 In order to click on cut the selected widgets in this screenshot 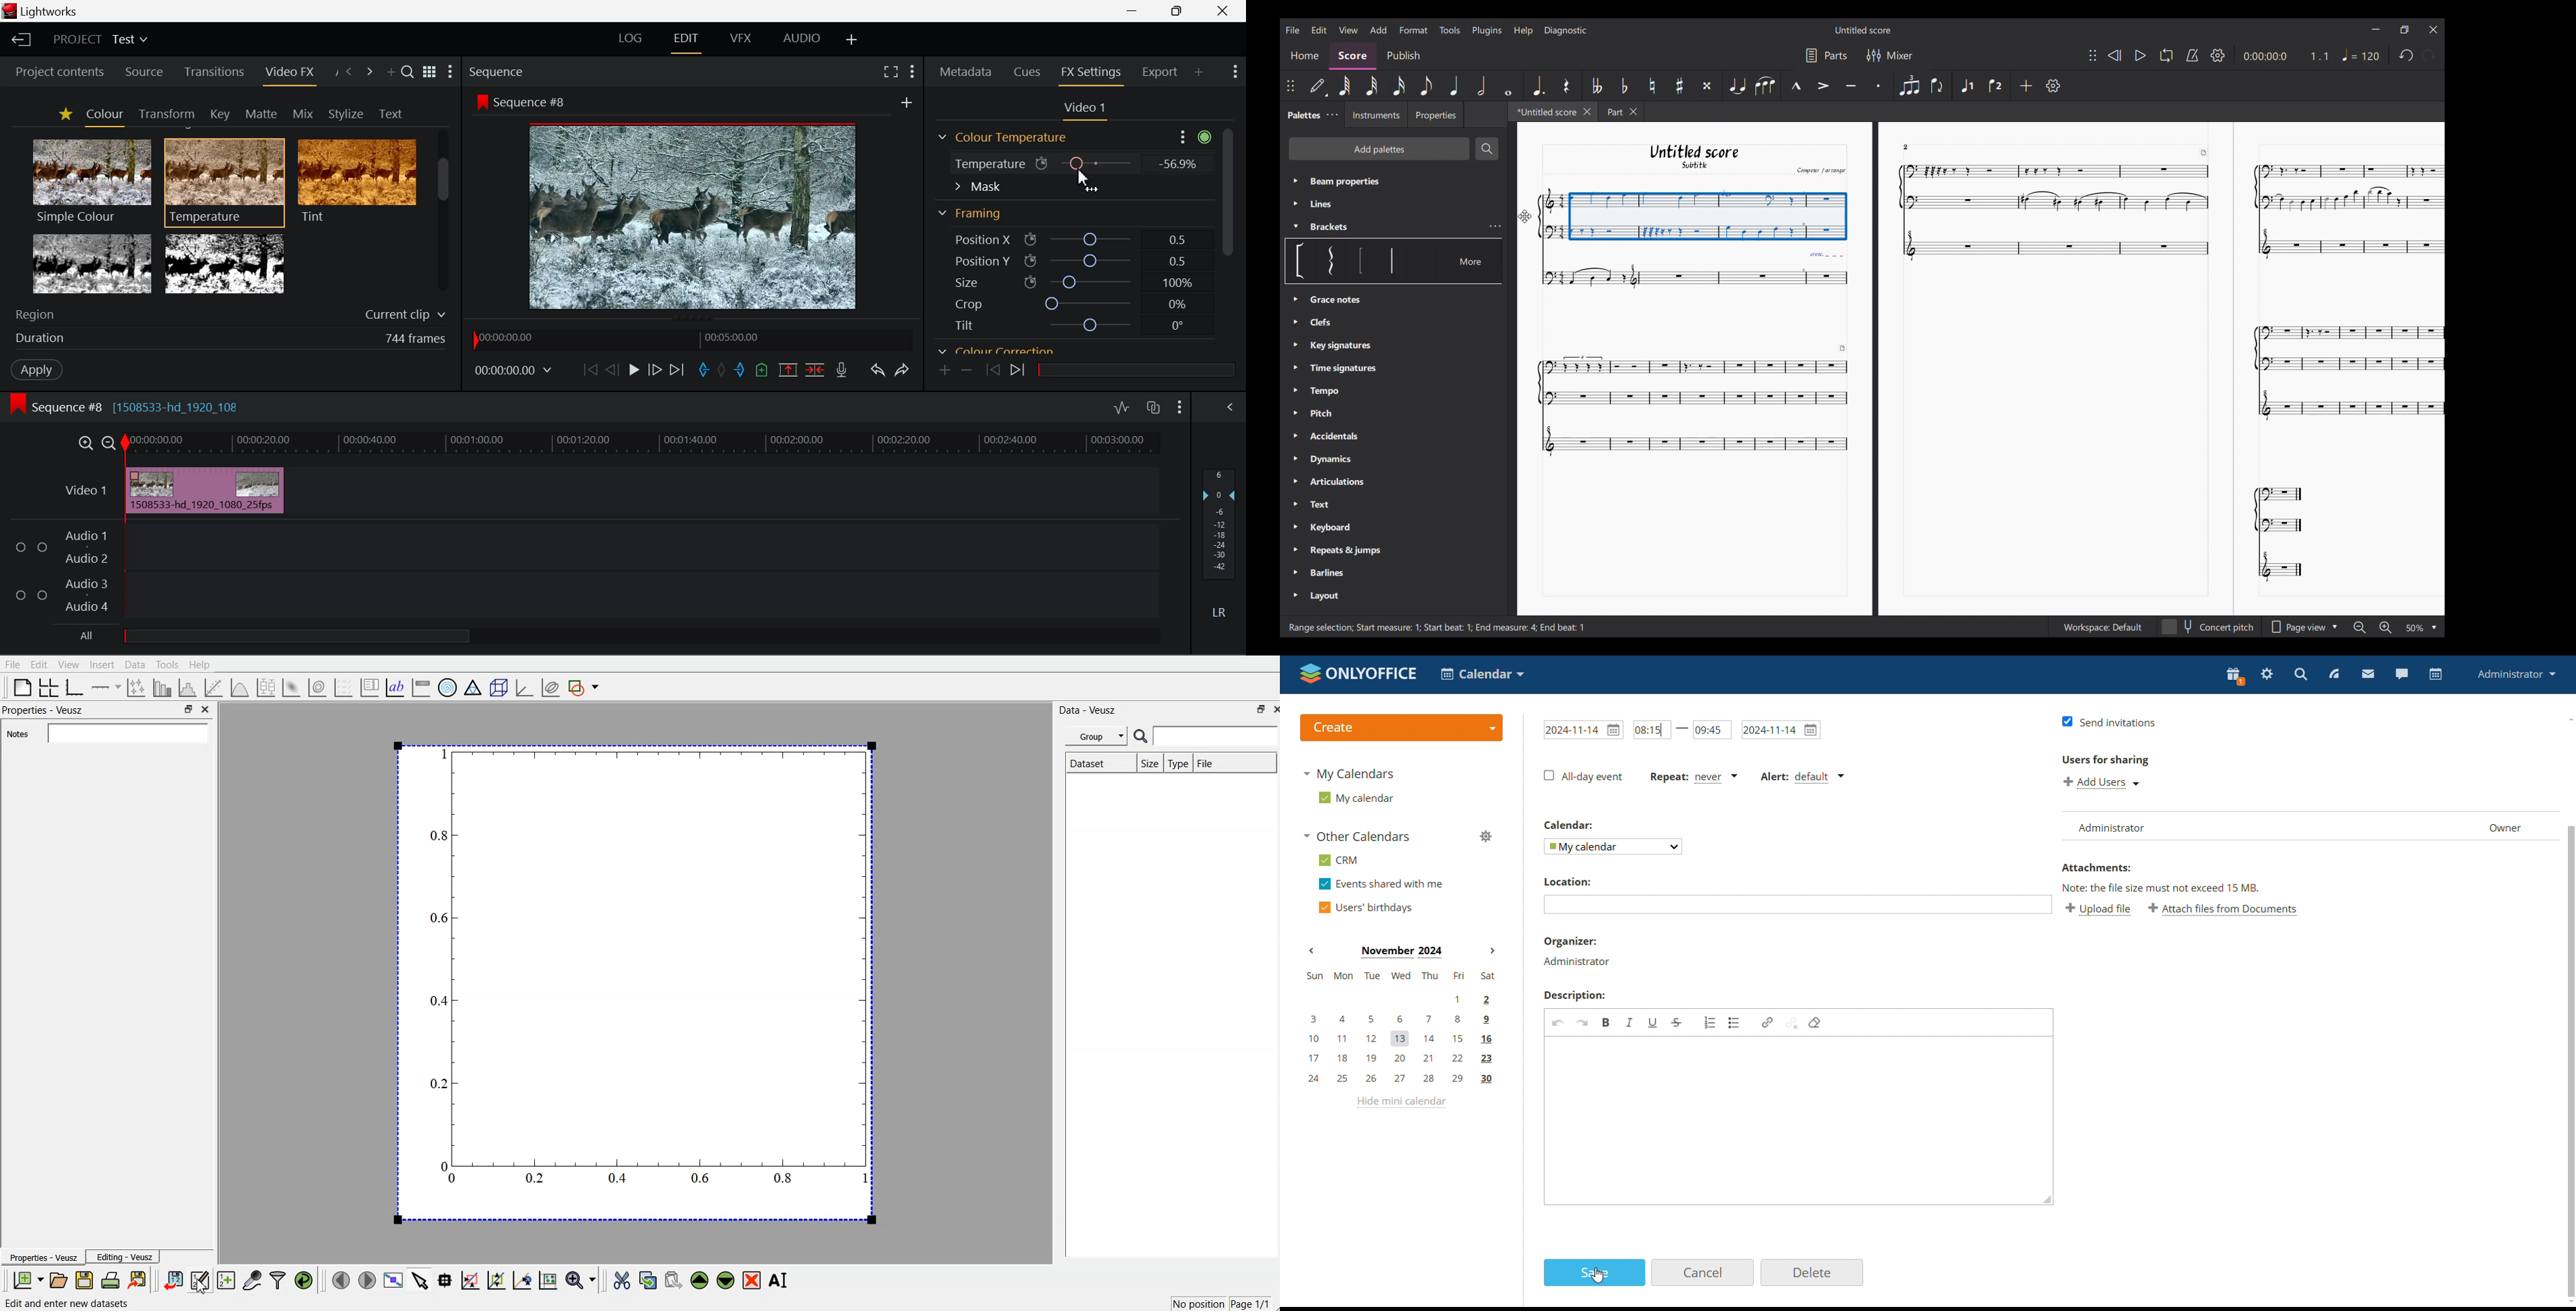, I will do `click(623, 1280)`.